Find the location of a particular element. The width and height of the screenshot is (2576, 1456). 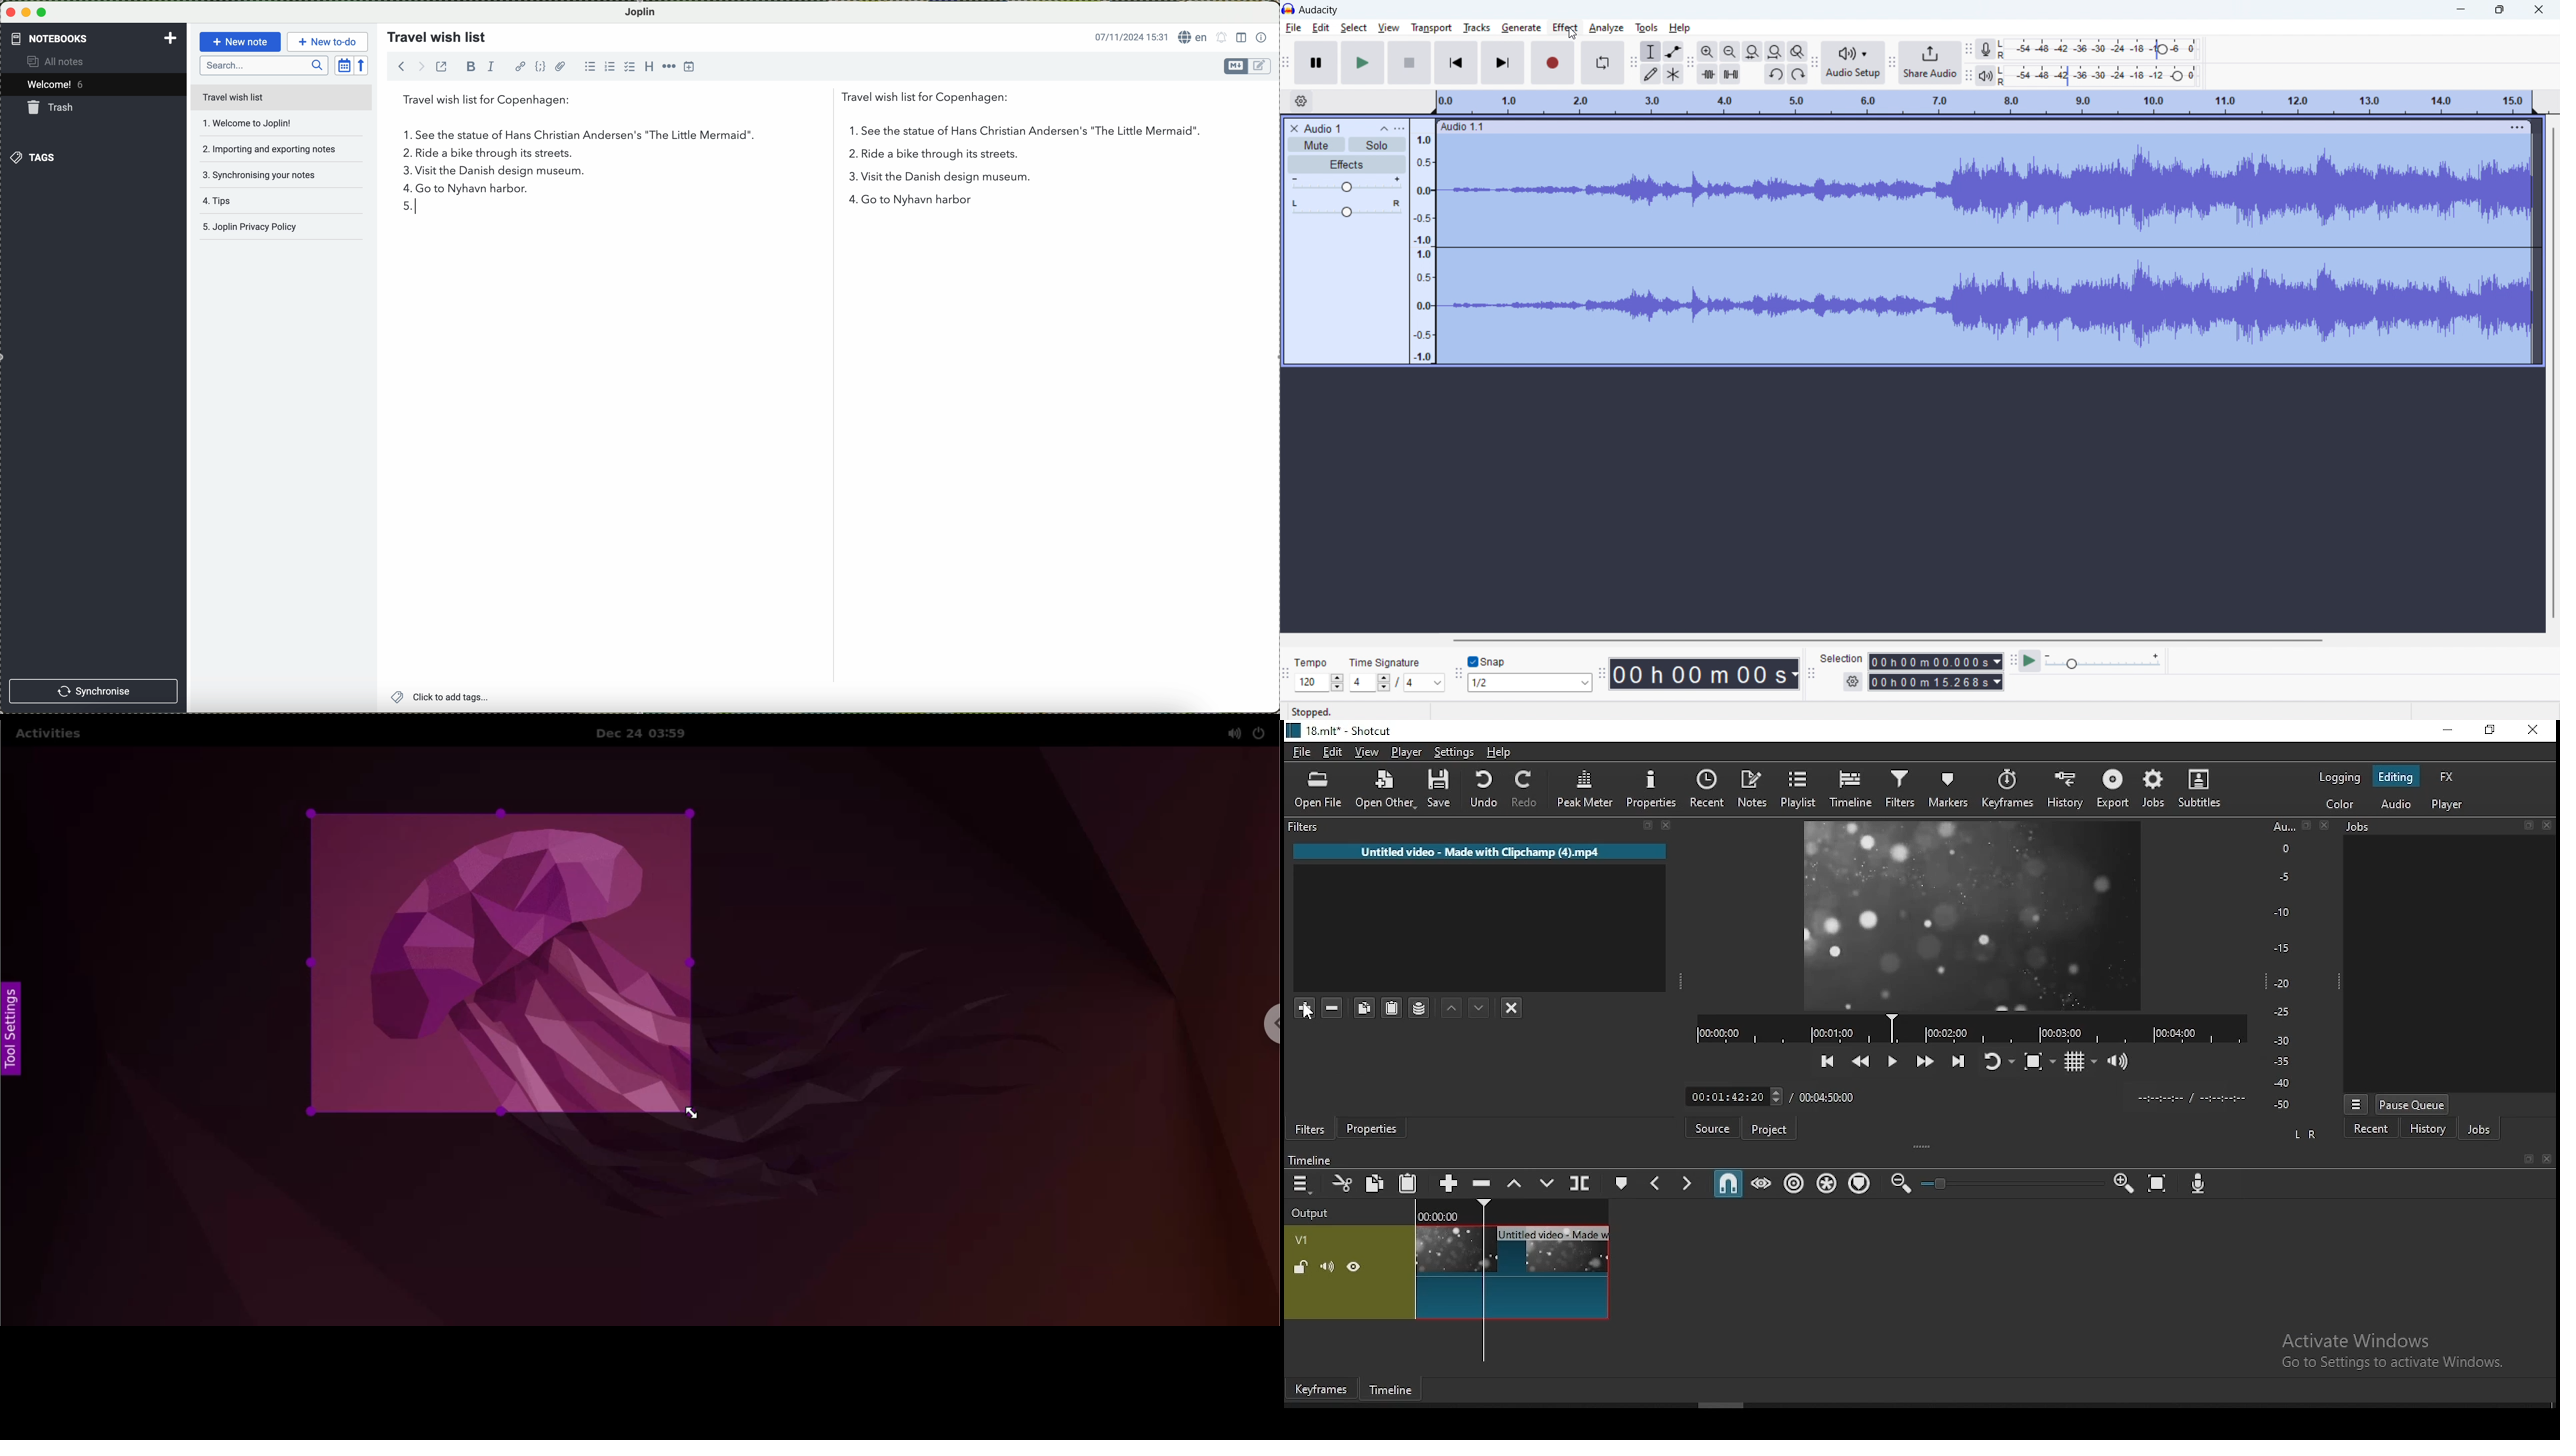

Detach is located at coordinates (2530, 1159).